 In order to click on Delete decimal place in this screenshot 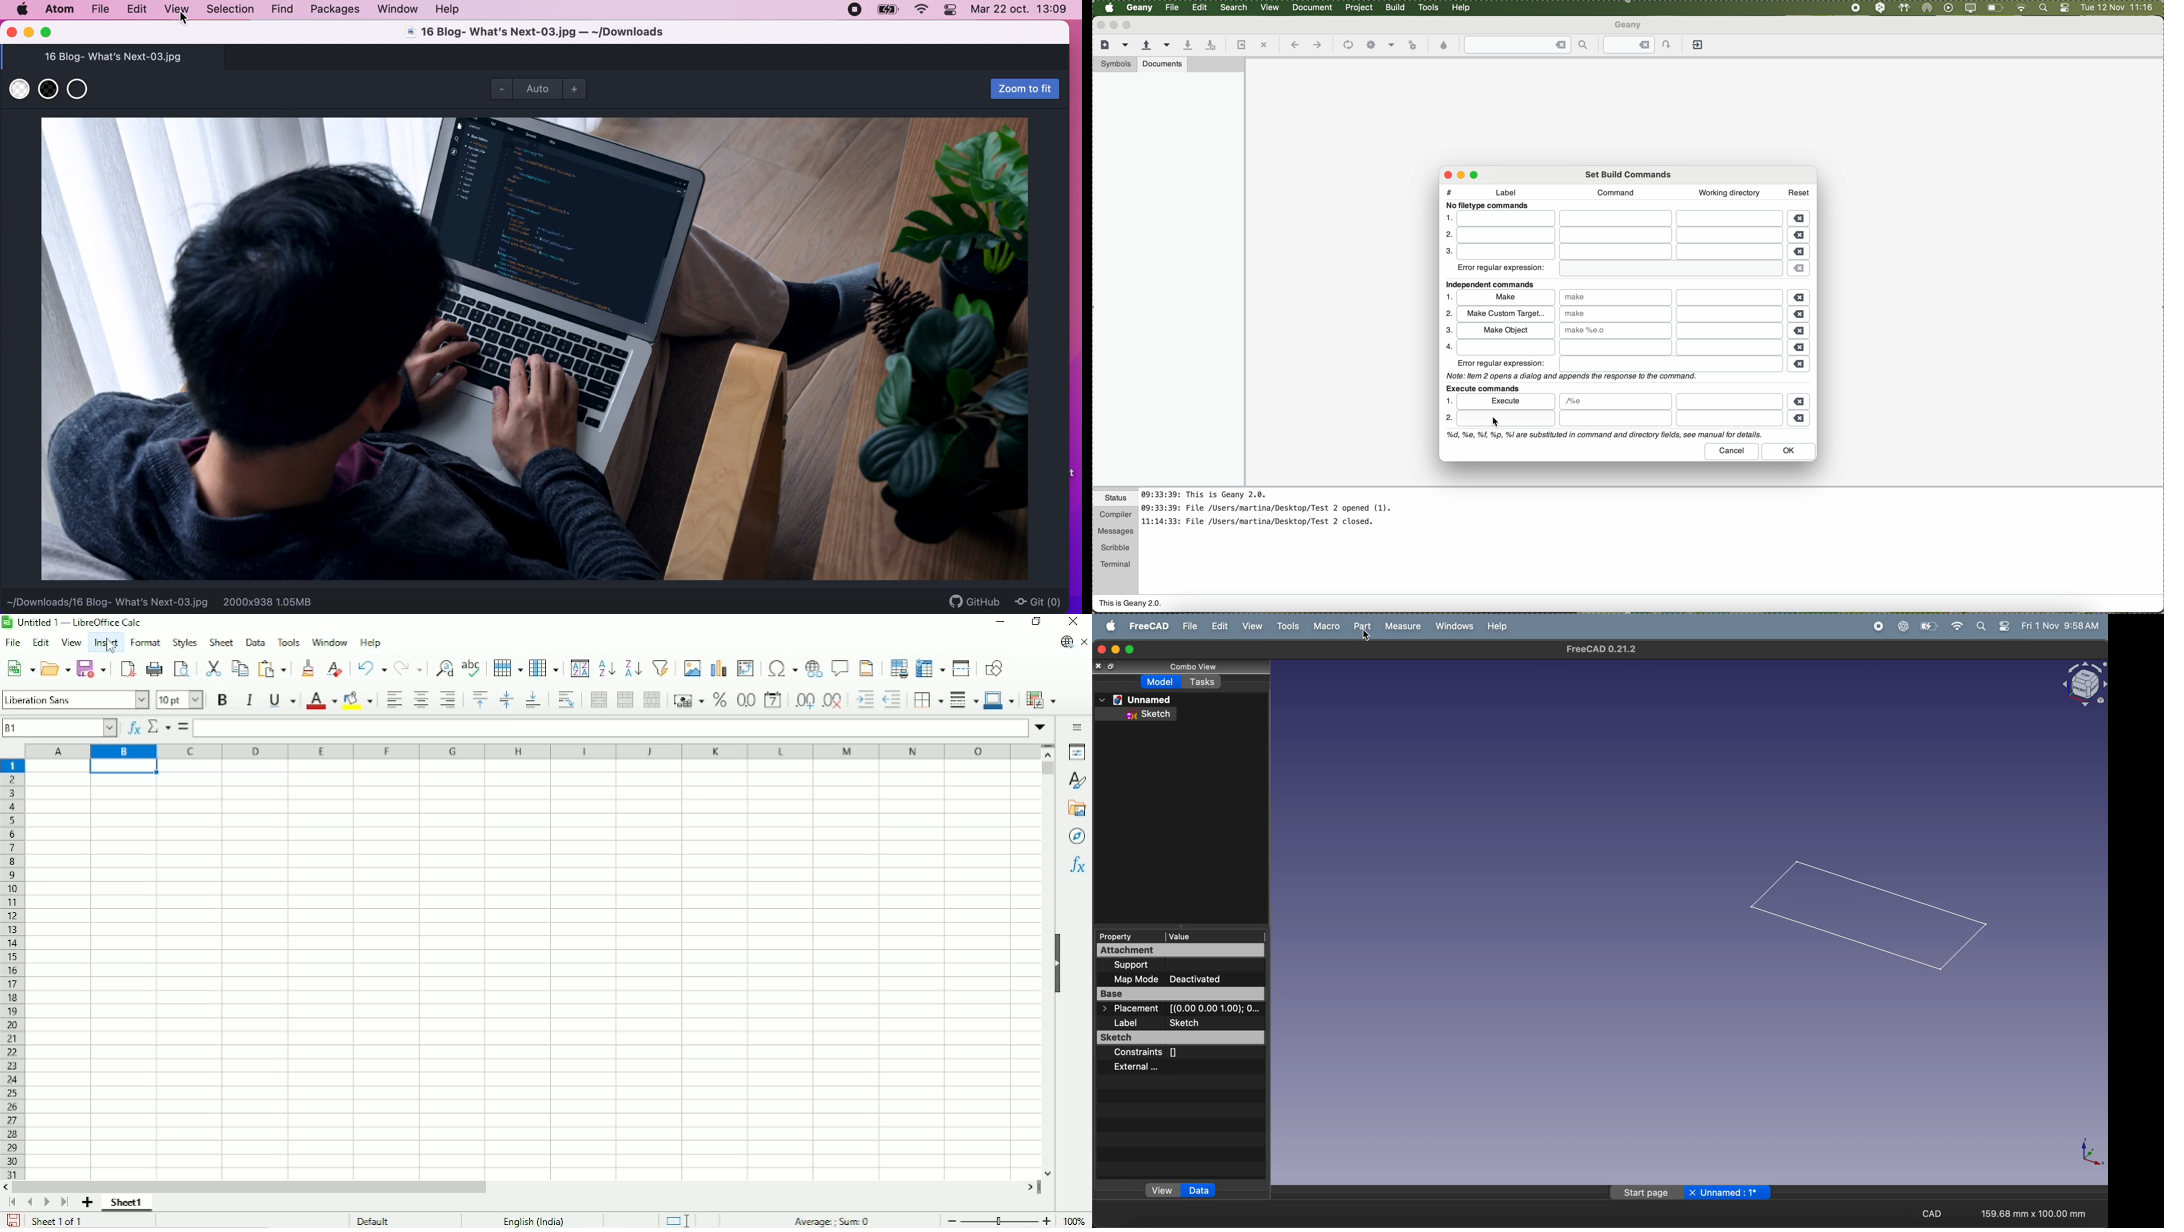, I will do `click(833, 700)`.